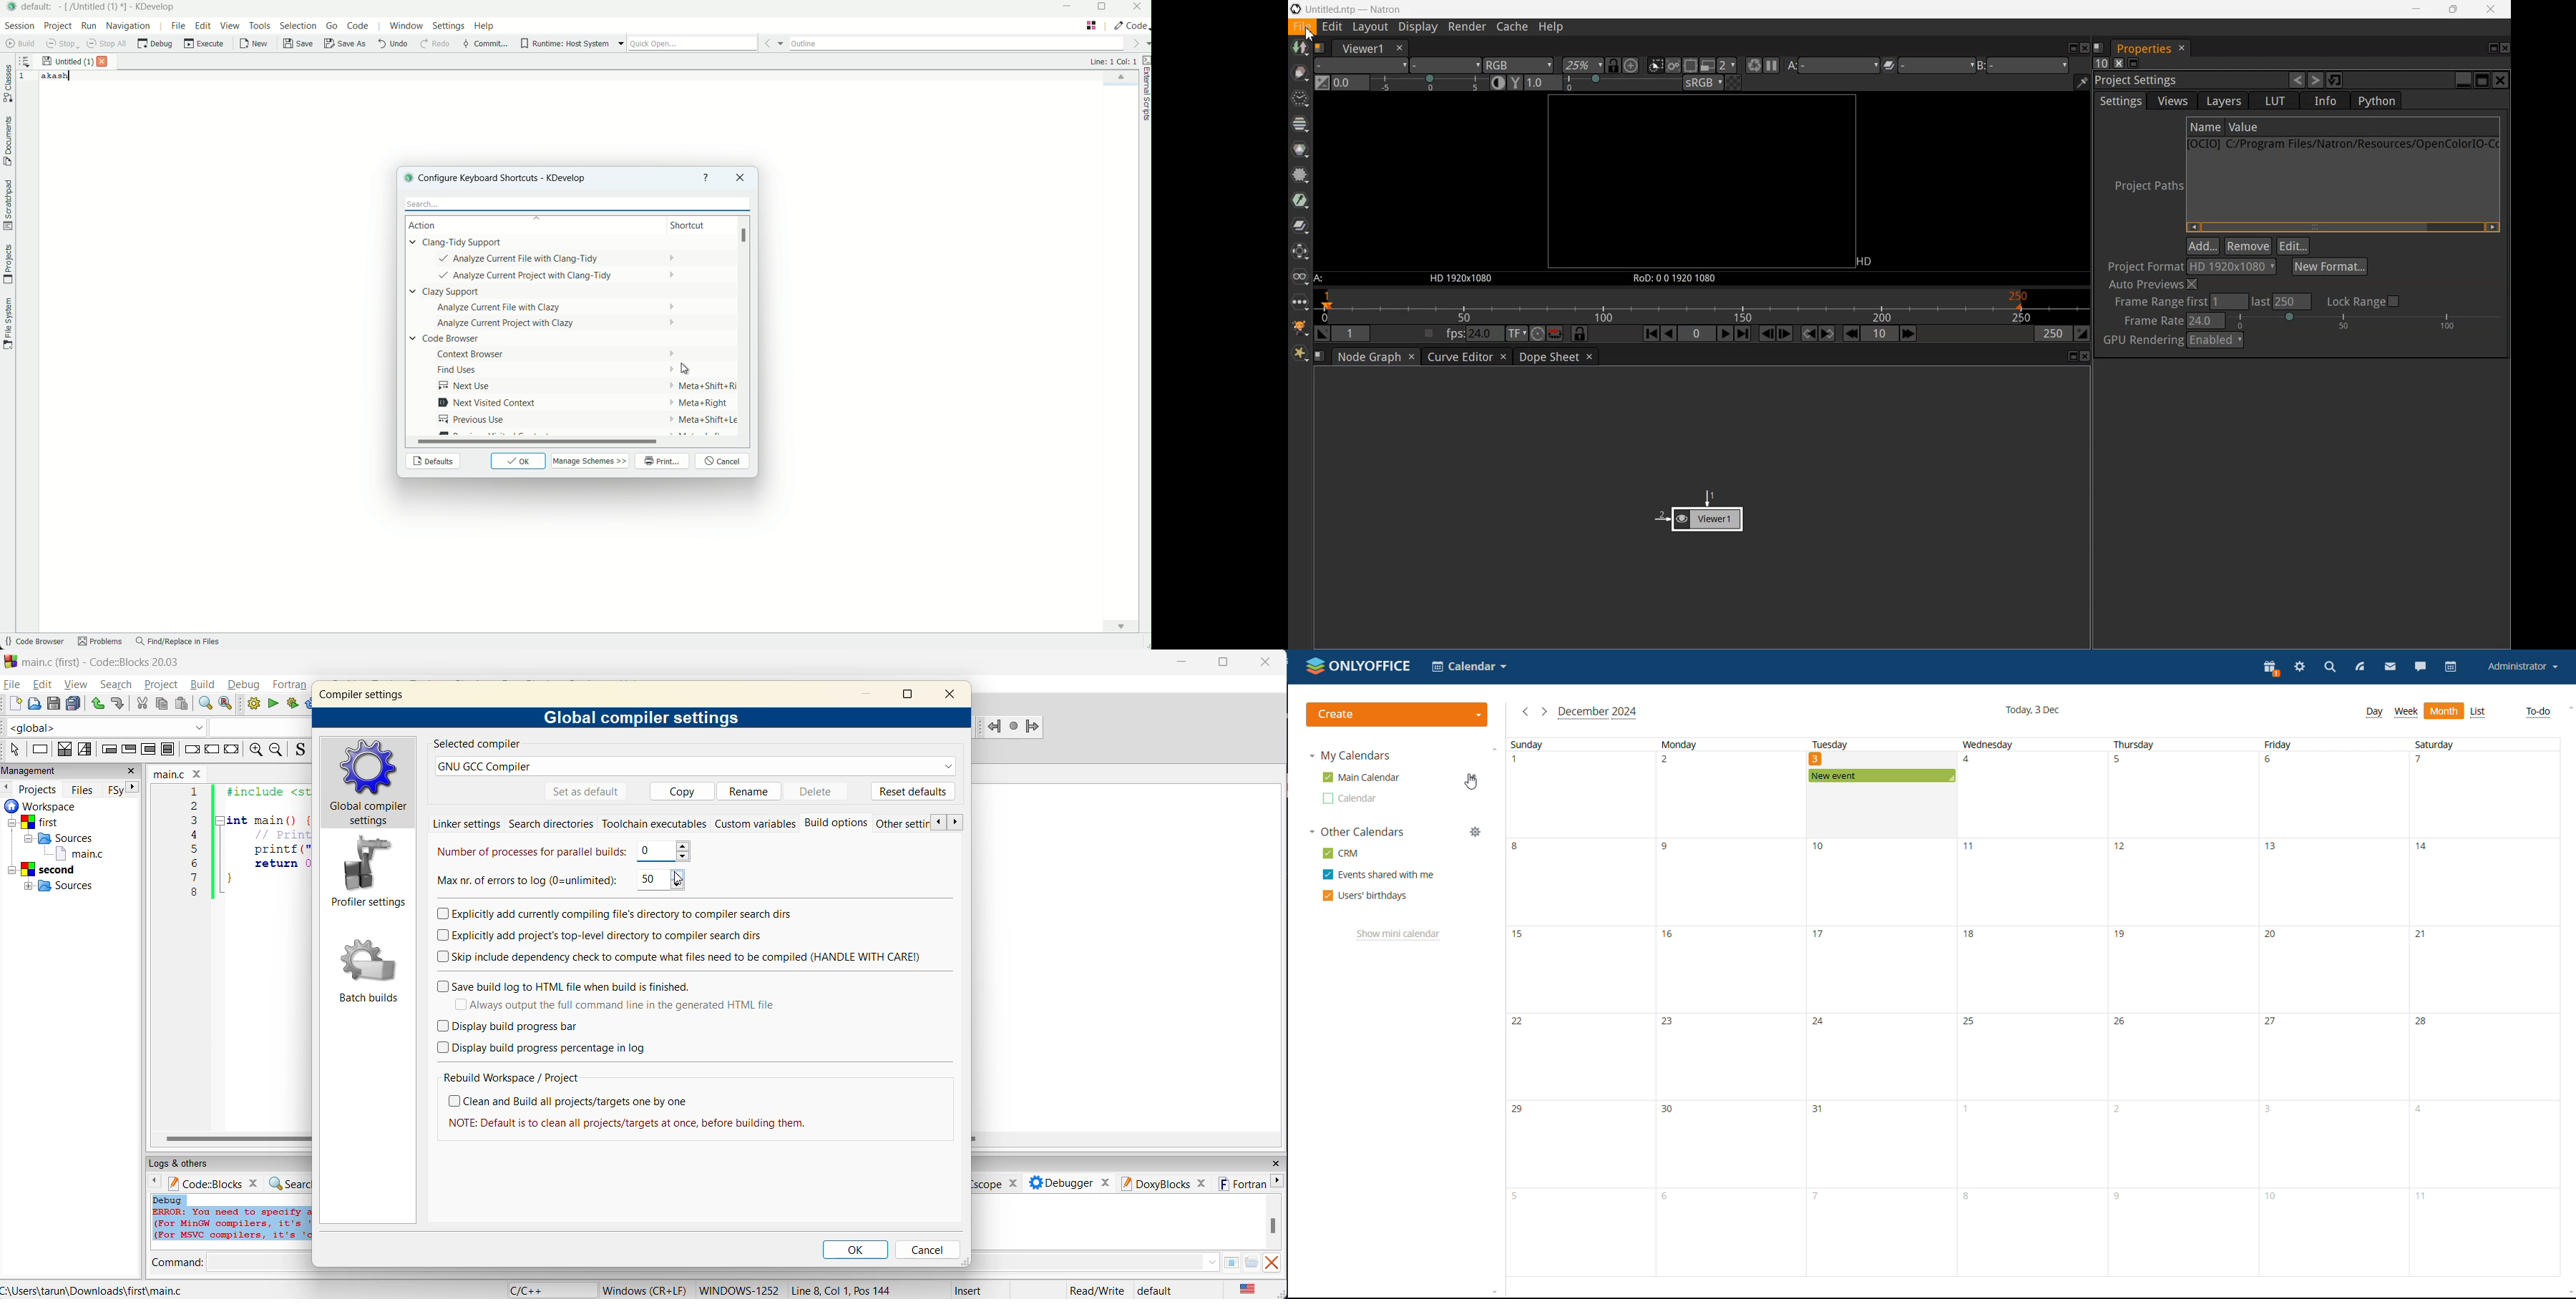 This screenshot has width=2576, height=1316. Describe the element at coordinates (1300, 99) in the screenshot. I see `Time` at that location.